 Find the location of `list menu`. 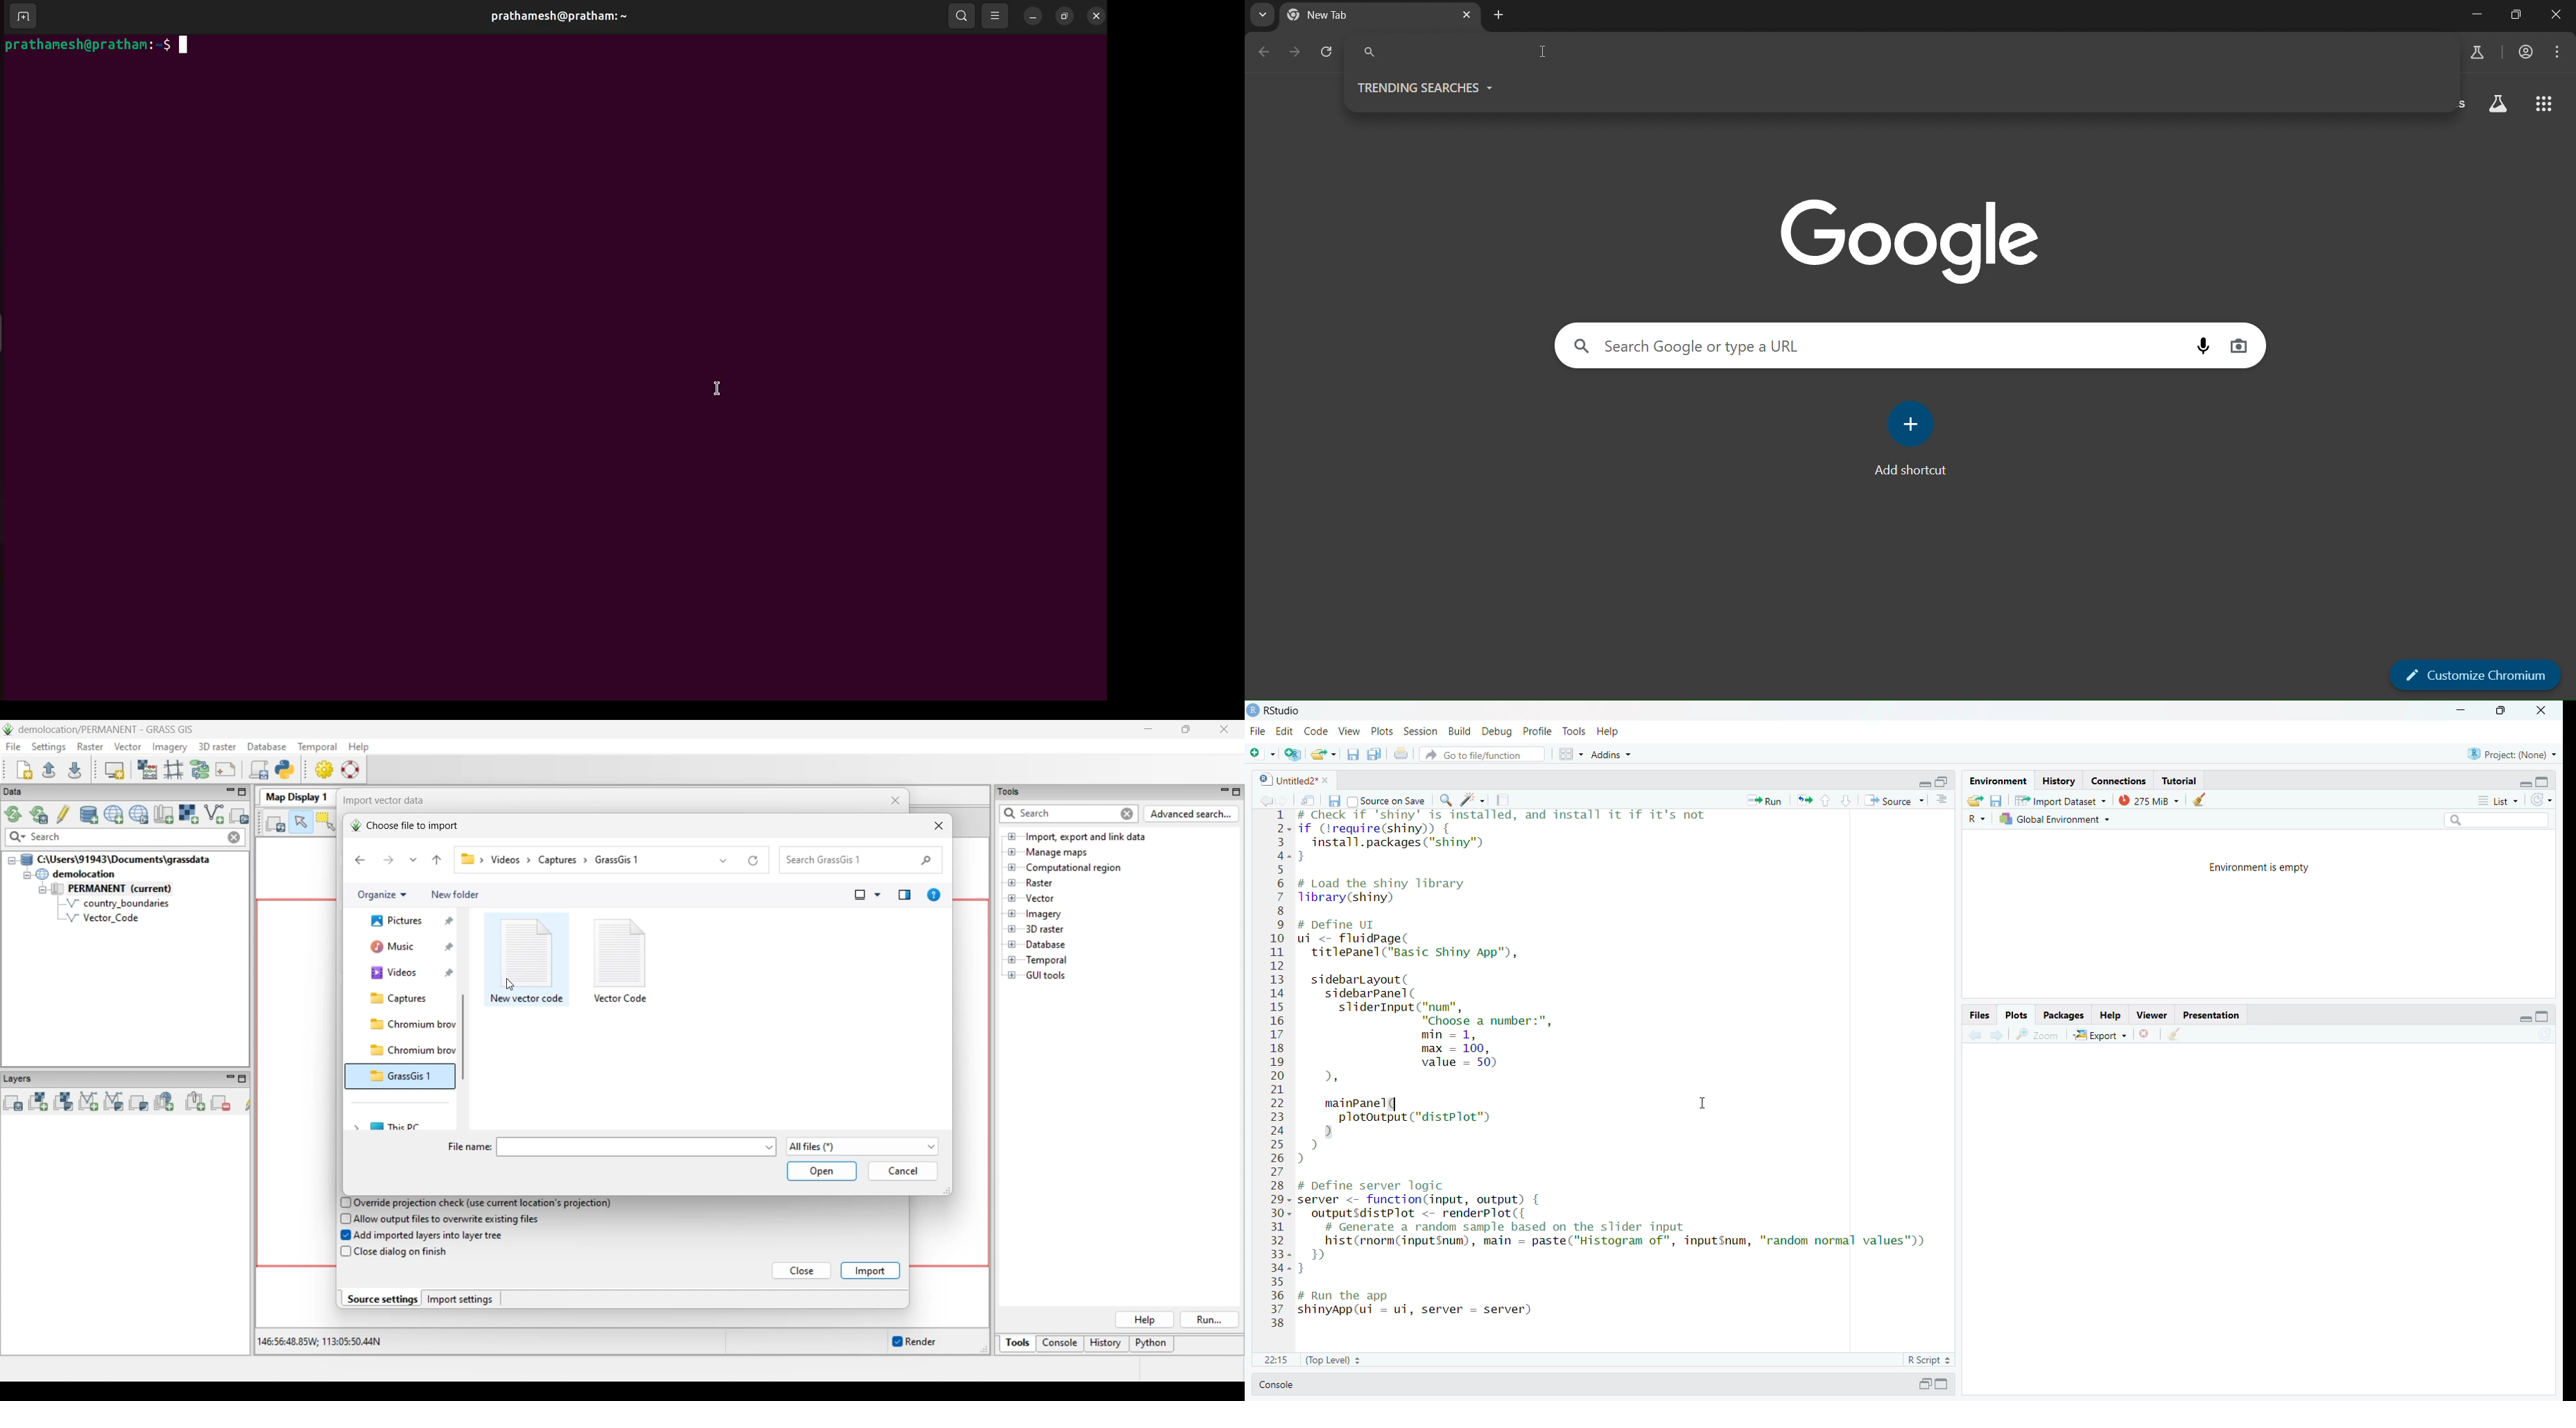

list menu is located at coordinates (2499, 800).